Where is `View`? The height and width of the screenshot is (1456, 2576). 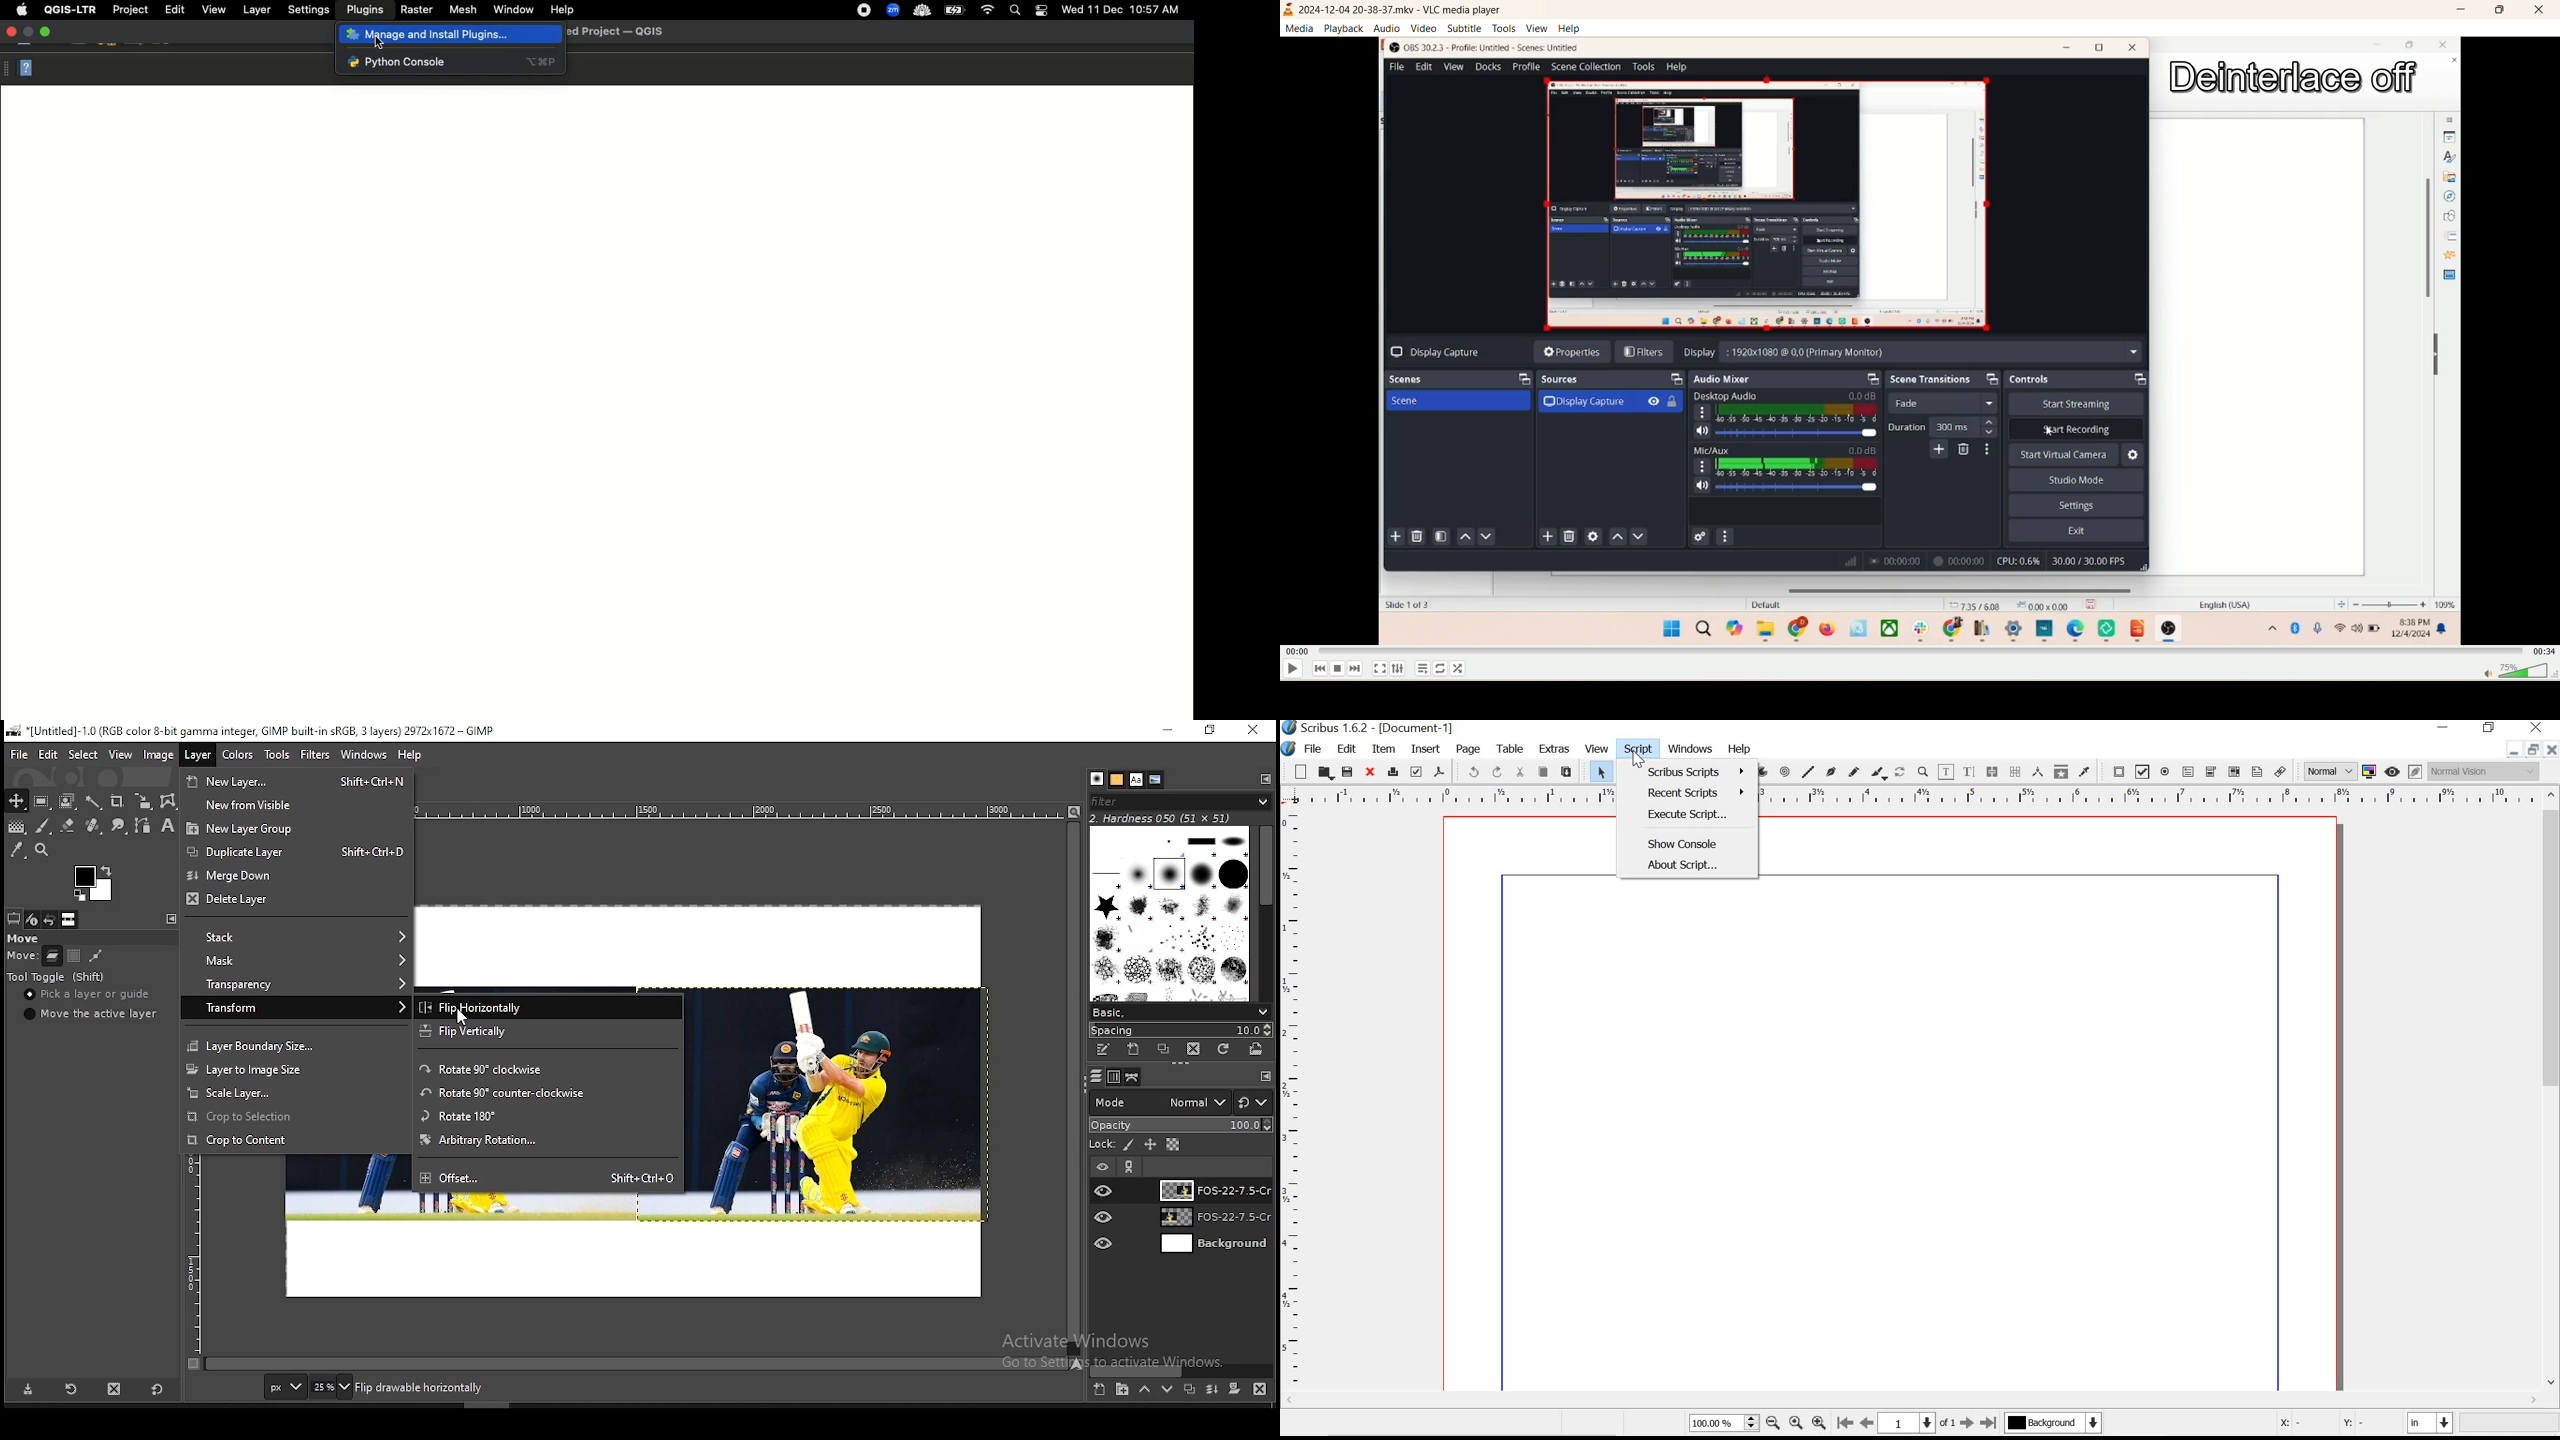
View is located at coordinates (214, 9).